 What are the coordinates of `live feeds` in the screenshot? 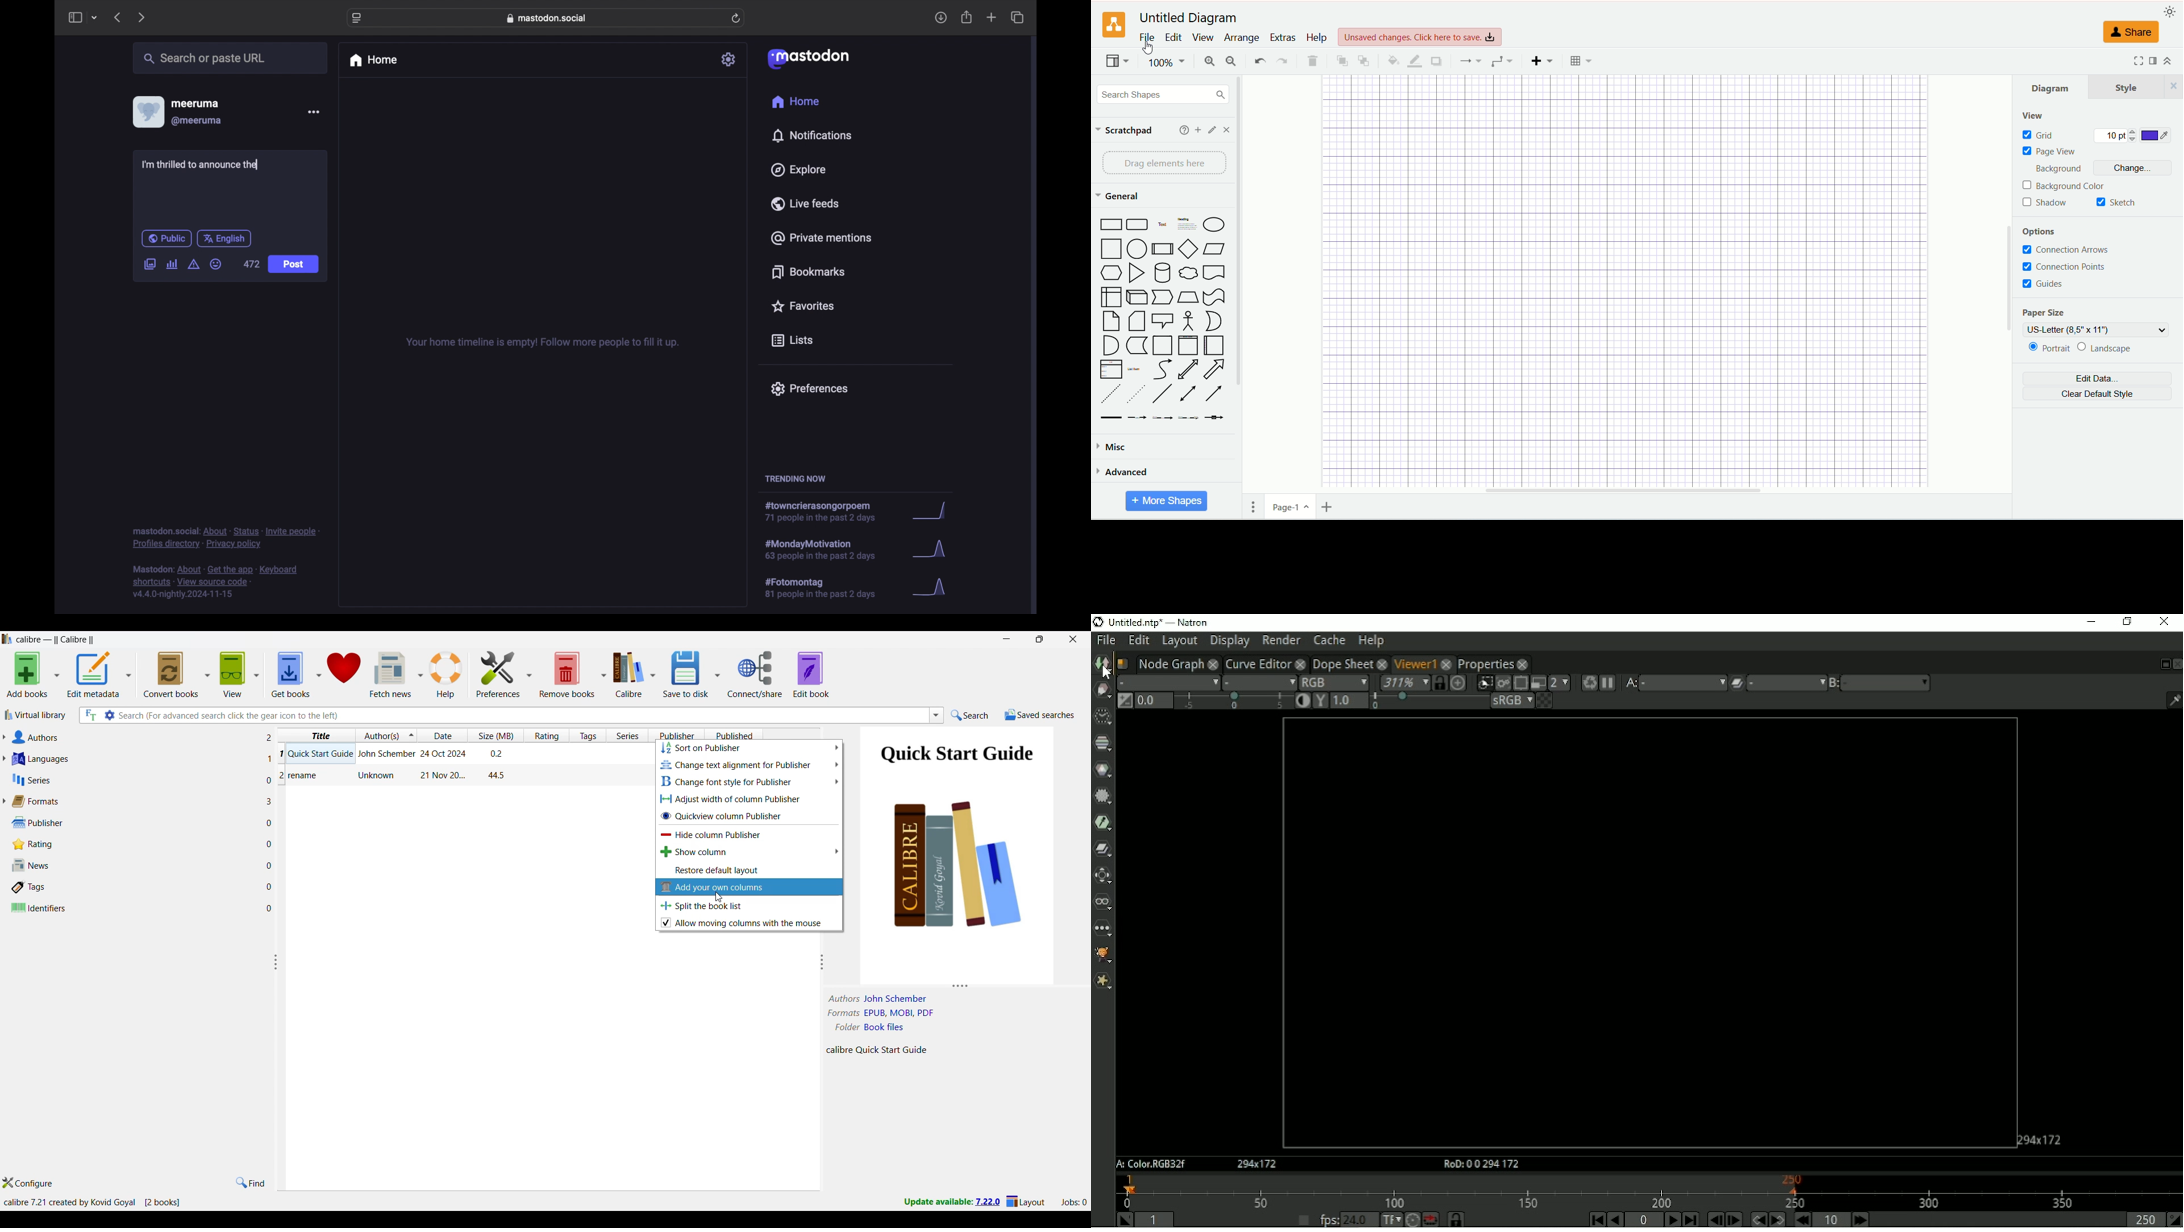 It's located at (804, 203).